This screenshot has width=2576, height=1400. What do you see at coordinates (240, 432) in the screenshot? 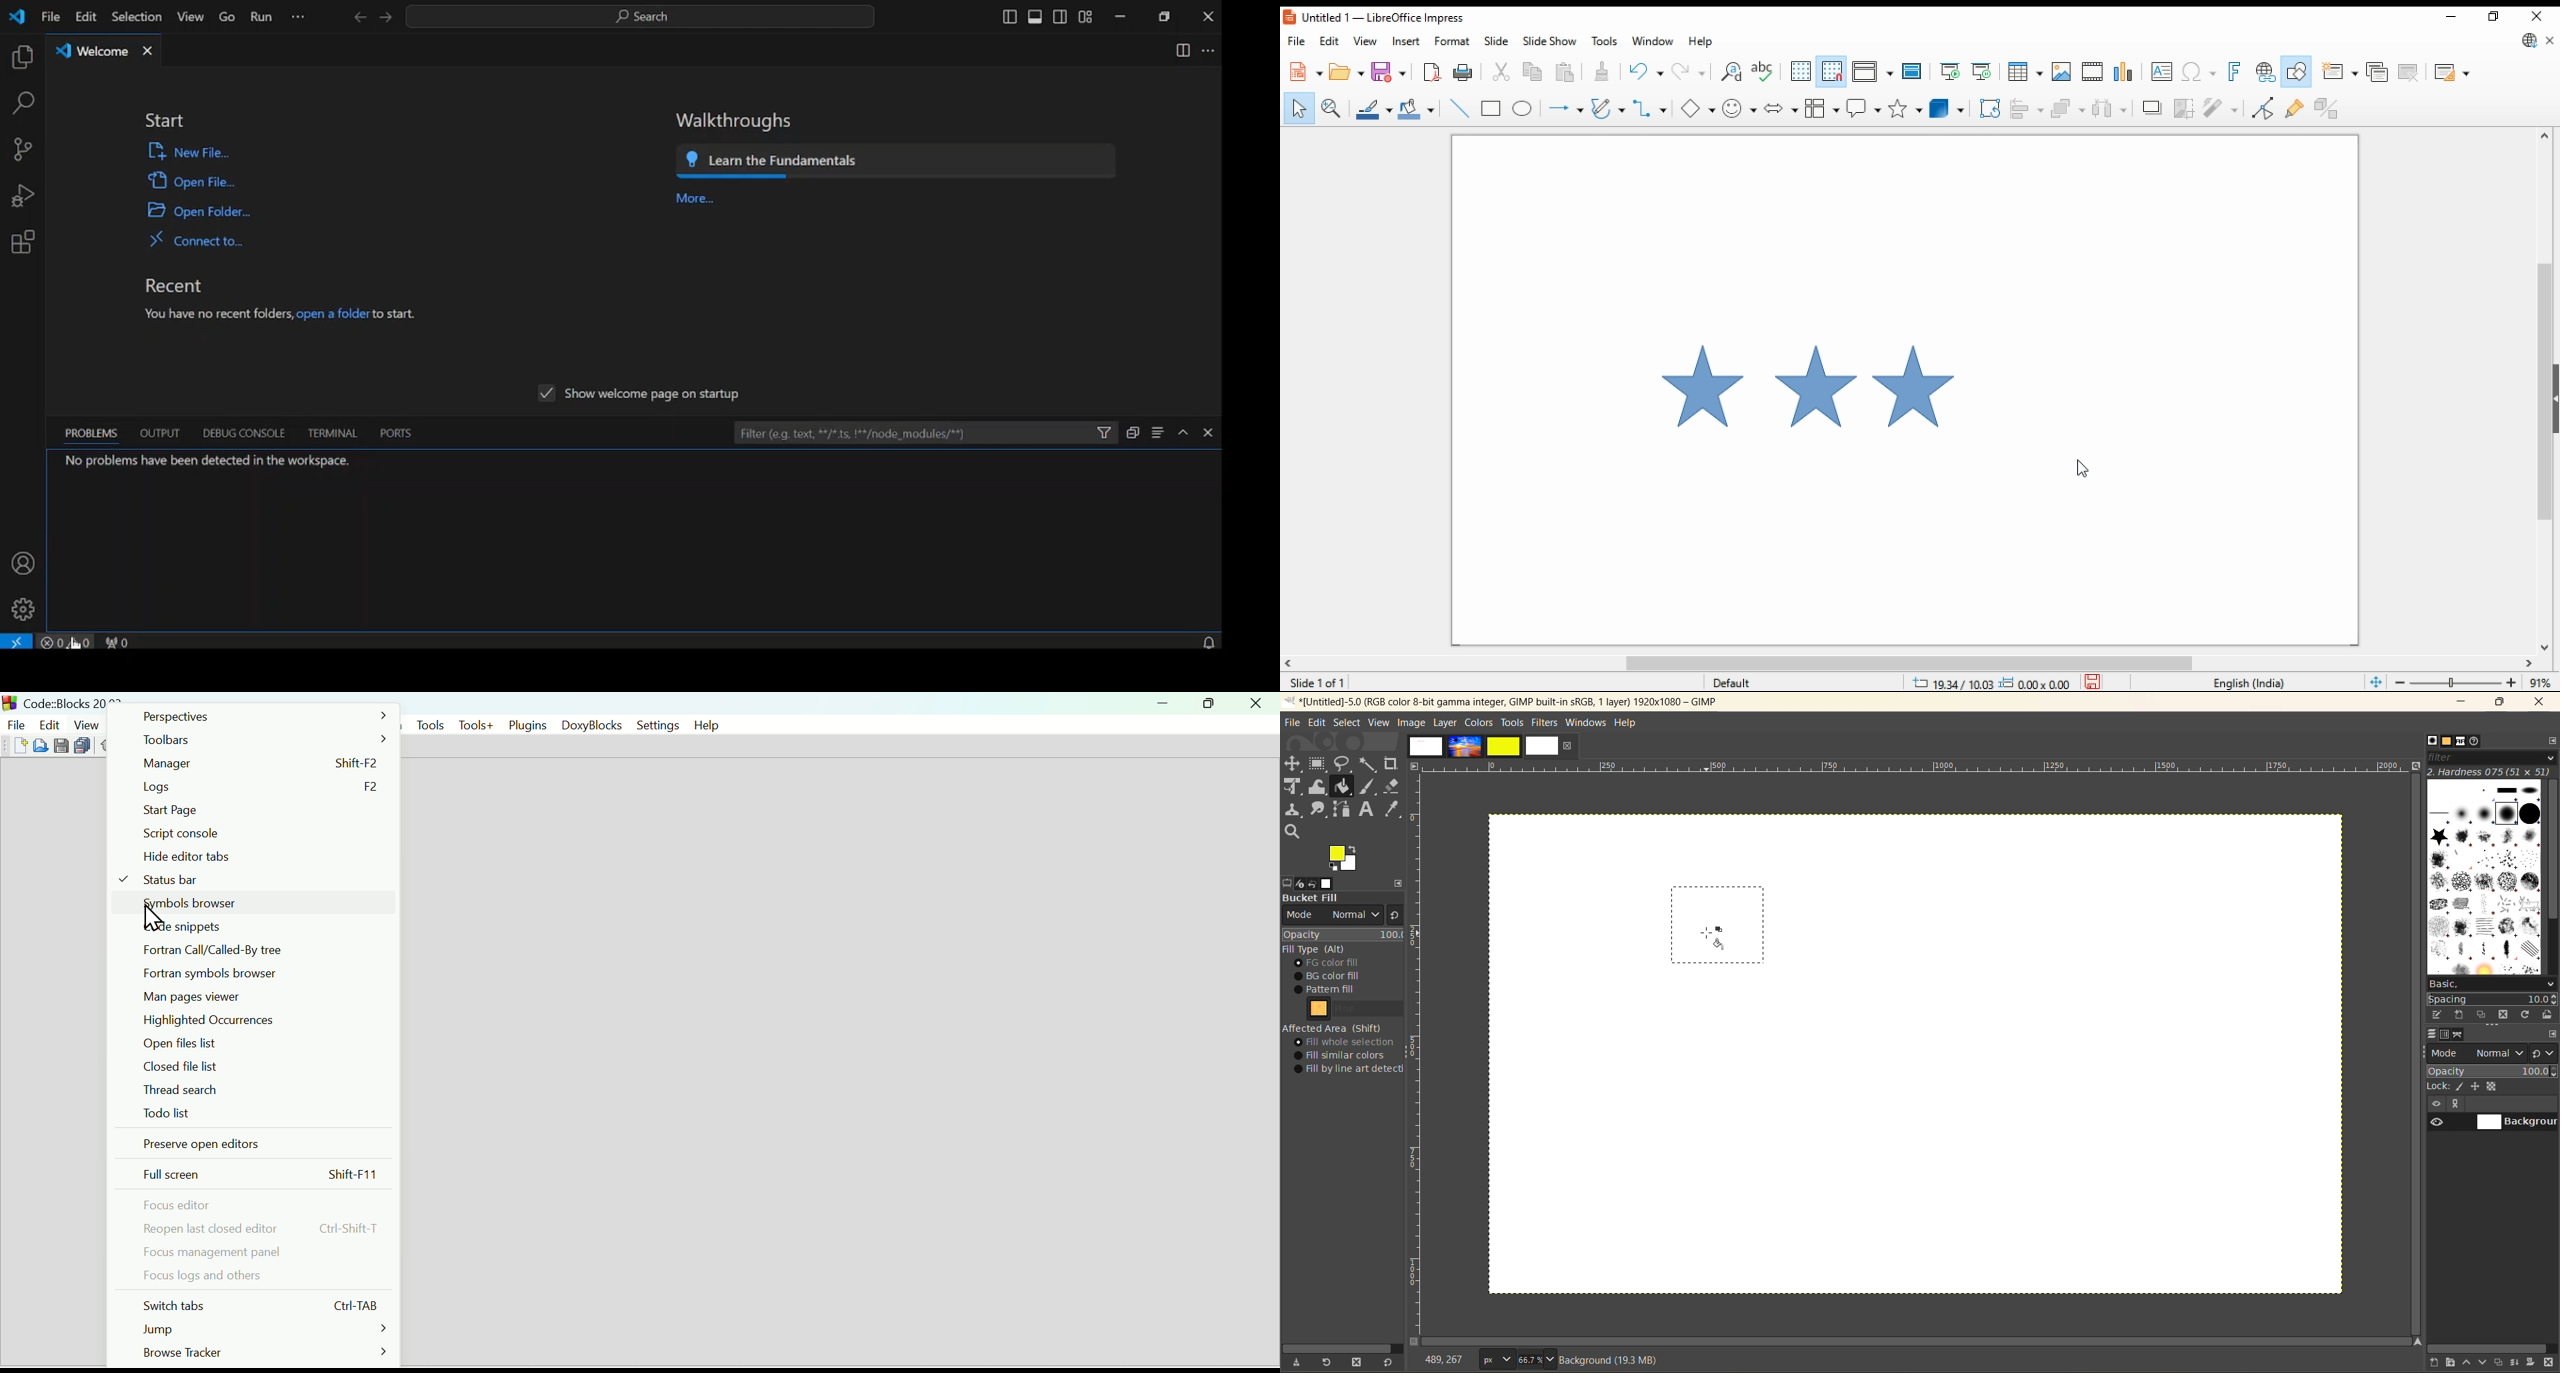
I see `debug console` at bounding box center [240, 432].